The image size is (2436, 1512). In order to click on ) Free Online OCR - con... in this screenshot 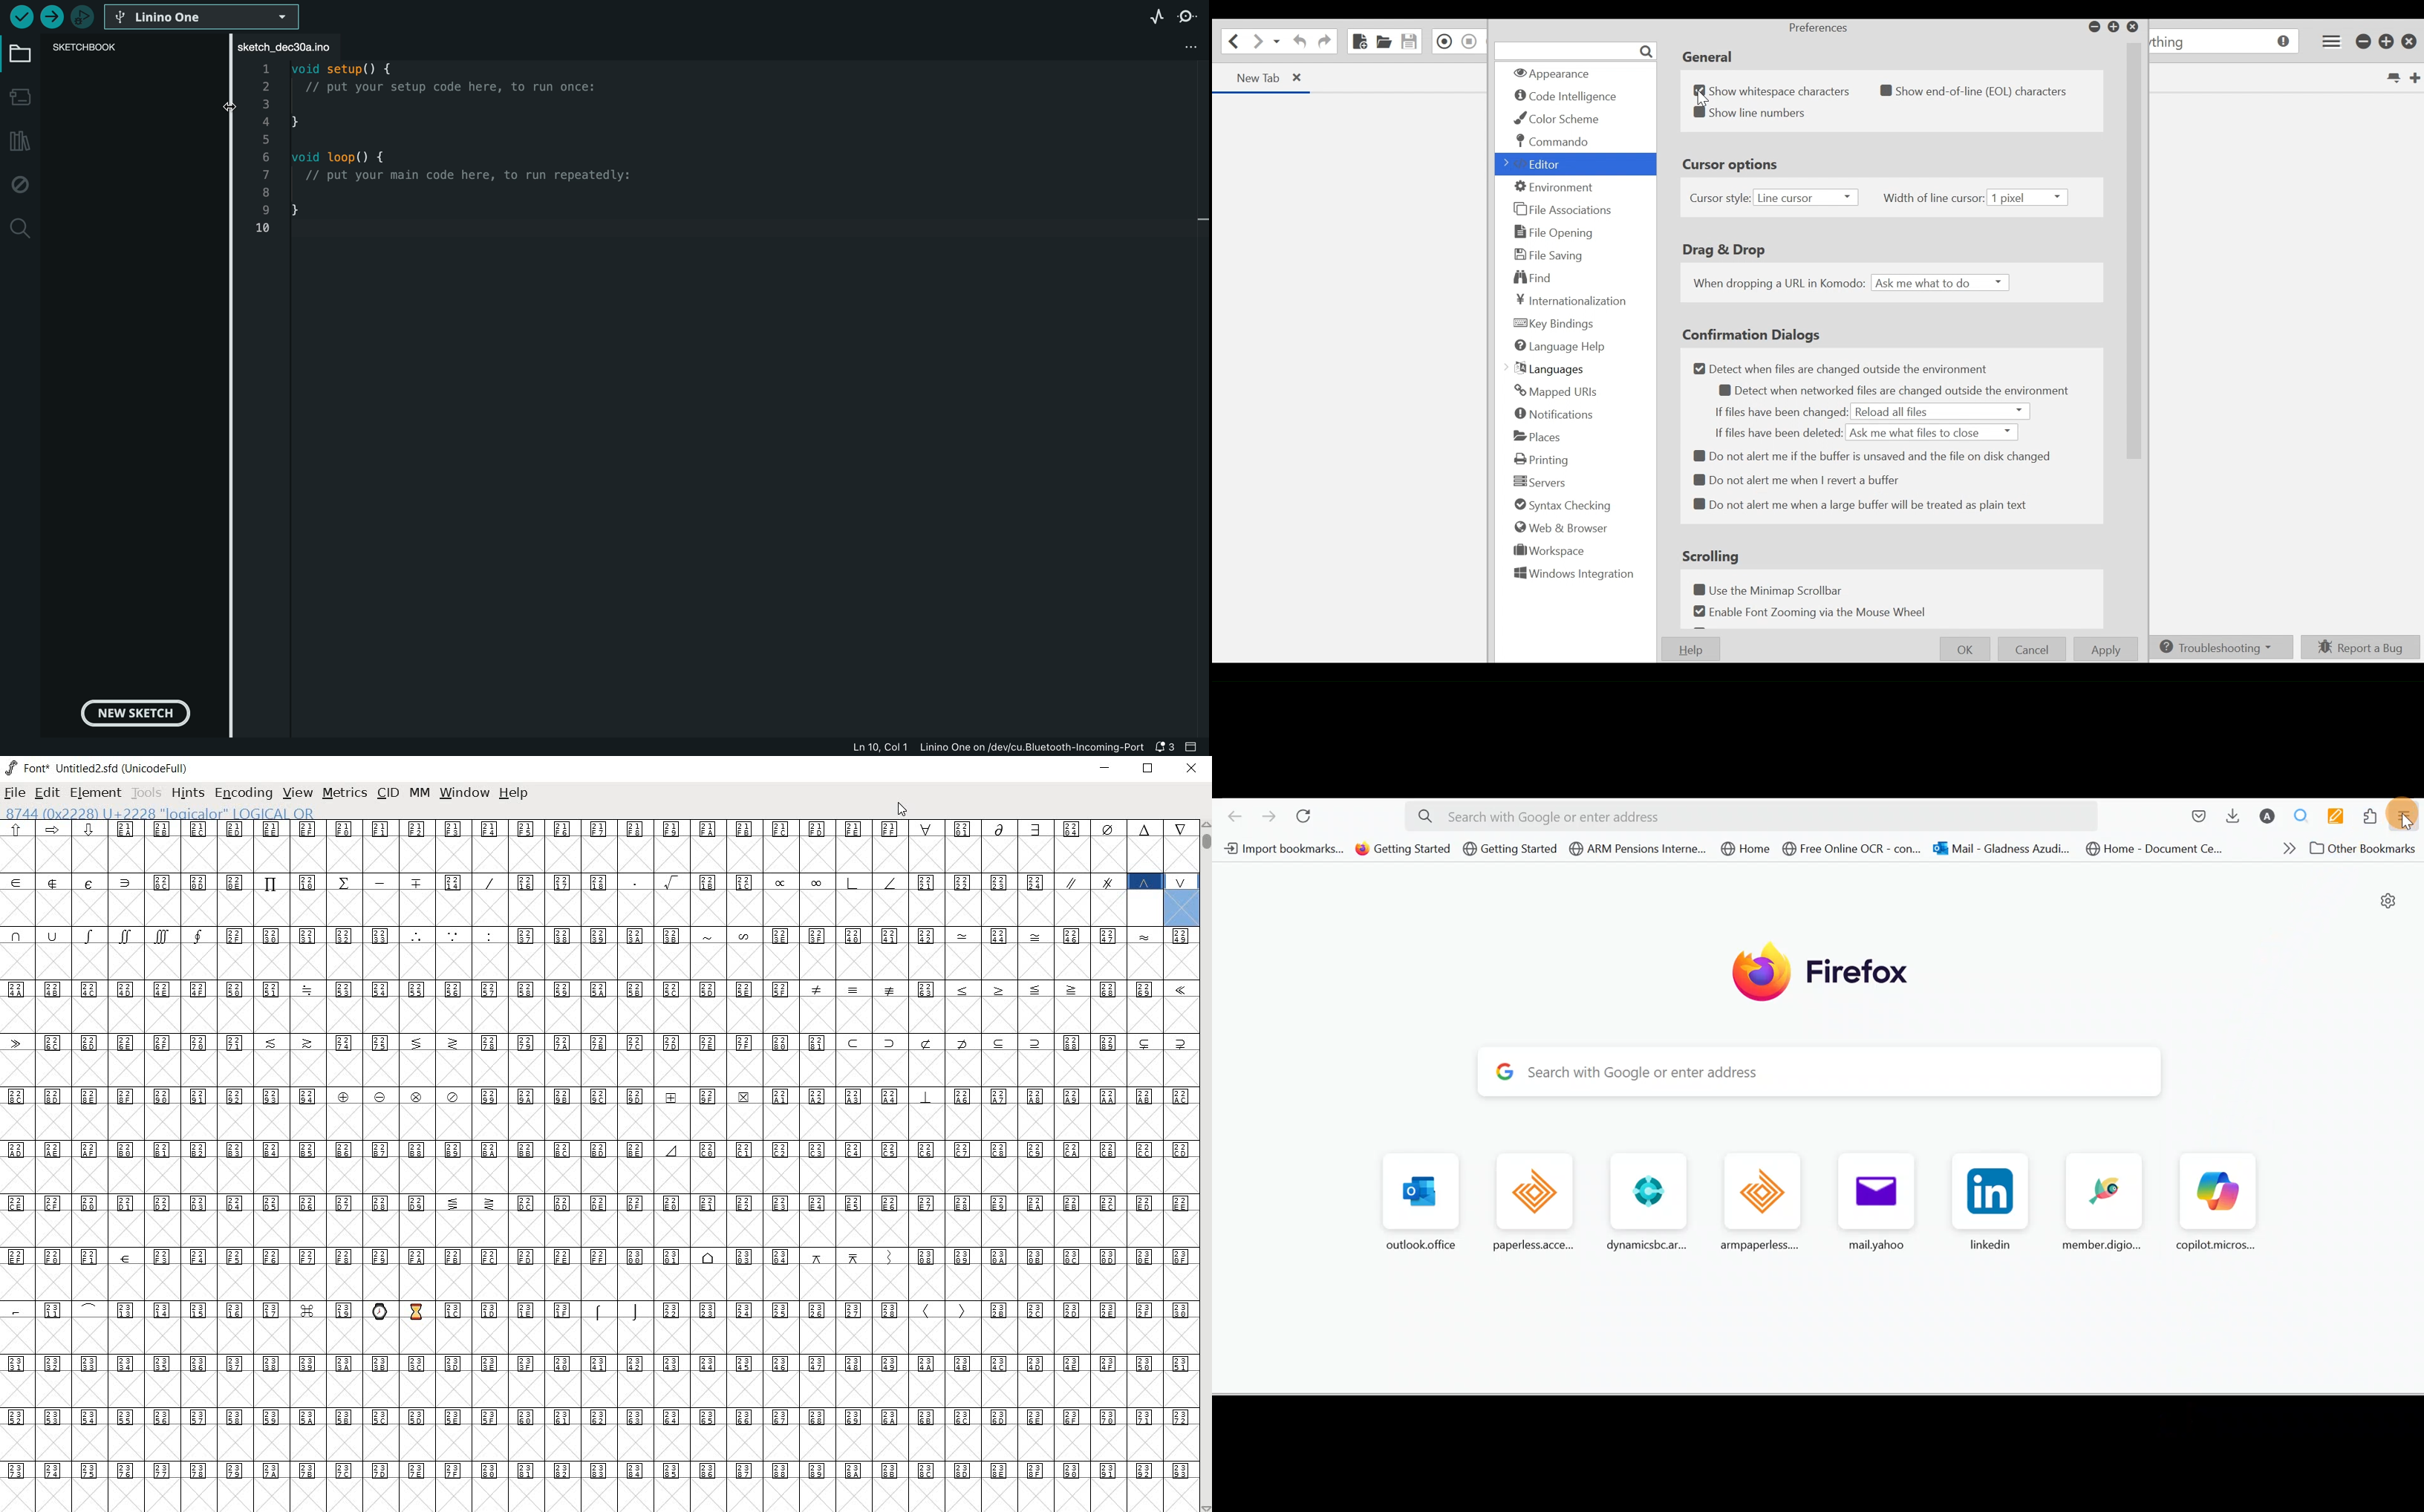, I will do `click(1856, 848)`.